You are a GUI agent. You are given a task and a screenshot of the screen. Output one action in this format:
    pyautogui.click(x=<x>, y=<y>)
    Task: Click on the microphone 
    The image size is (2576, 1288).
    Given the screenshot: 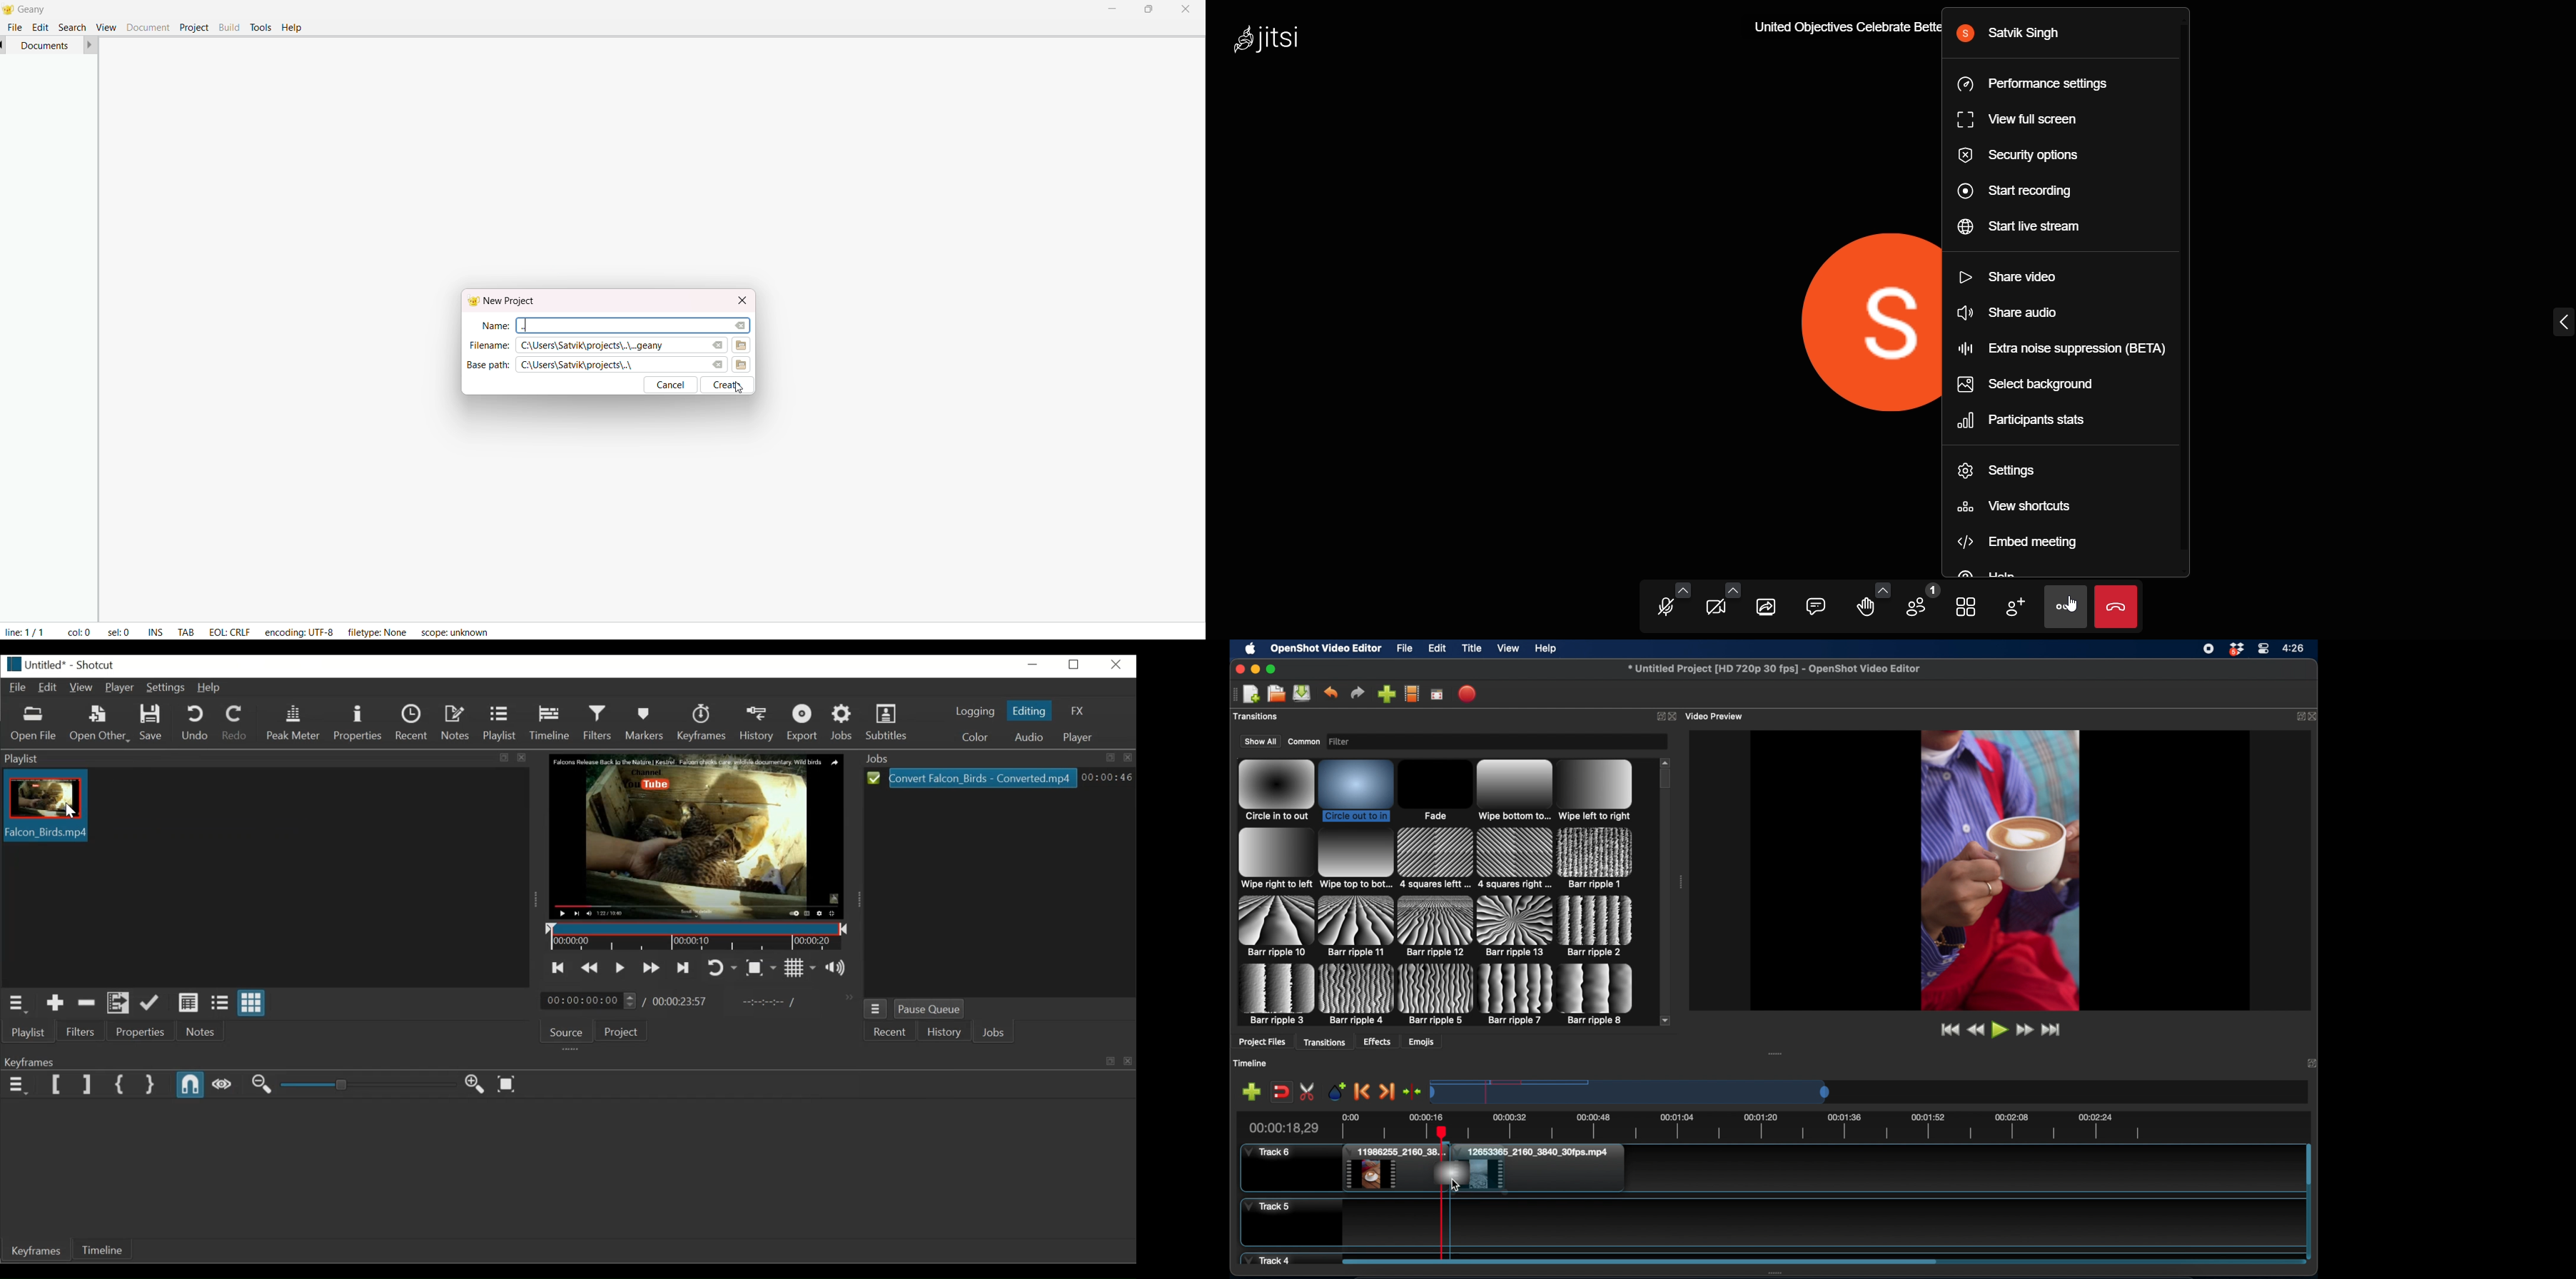 What is the action you would take?
    pyautogui.click(x=1667, y=610)
    